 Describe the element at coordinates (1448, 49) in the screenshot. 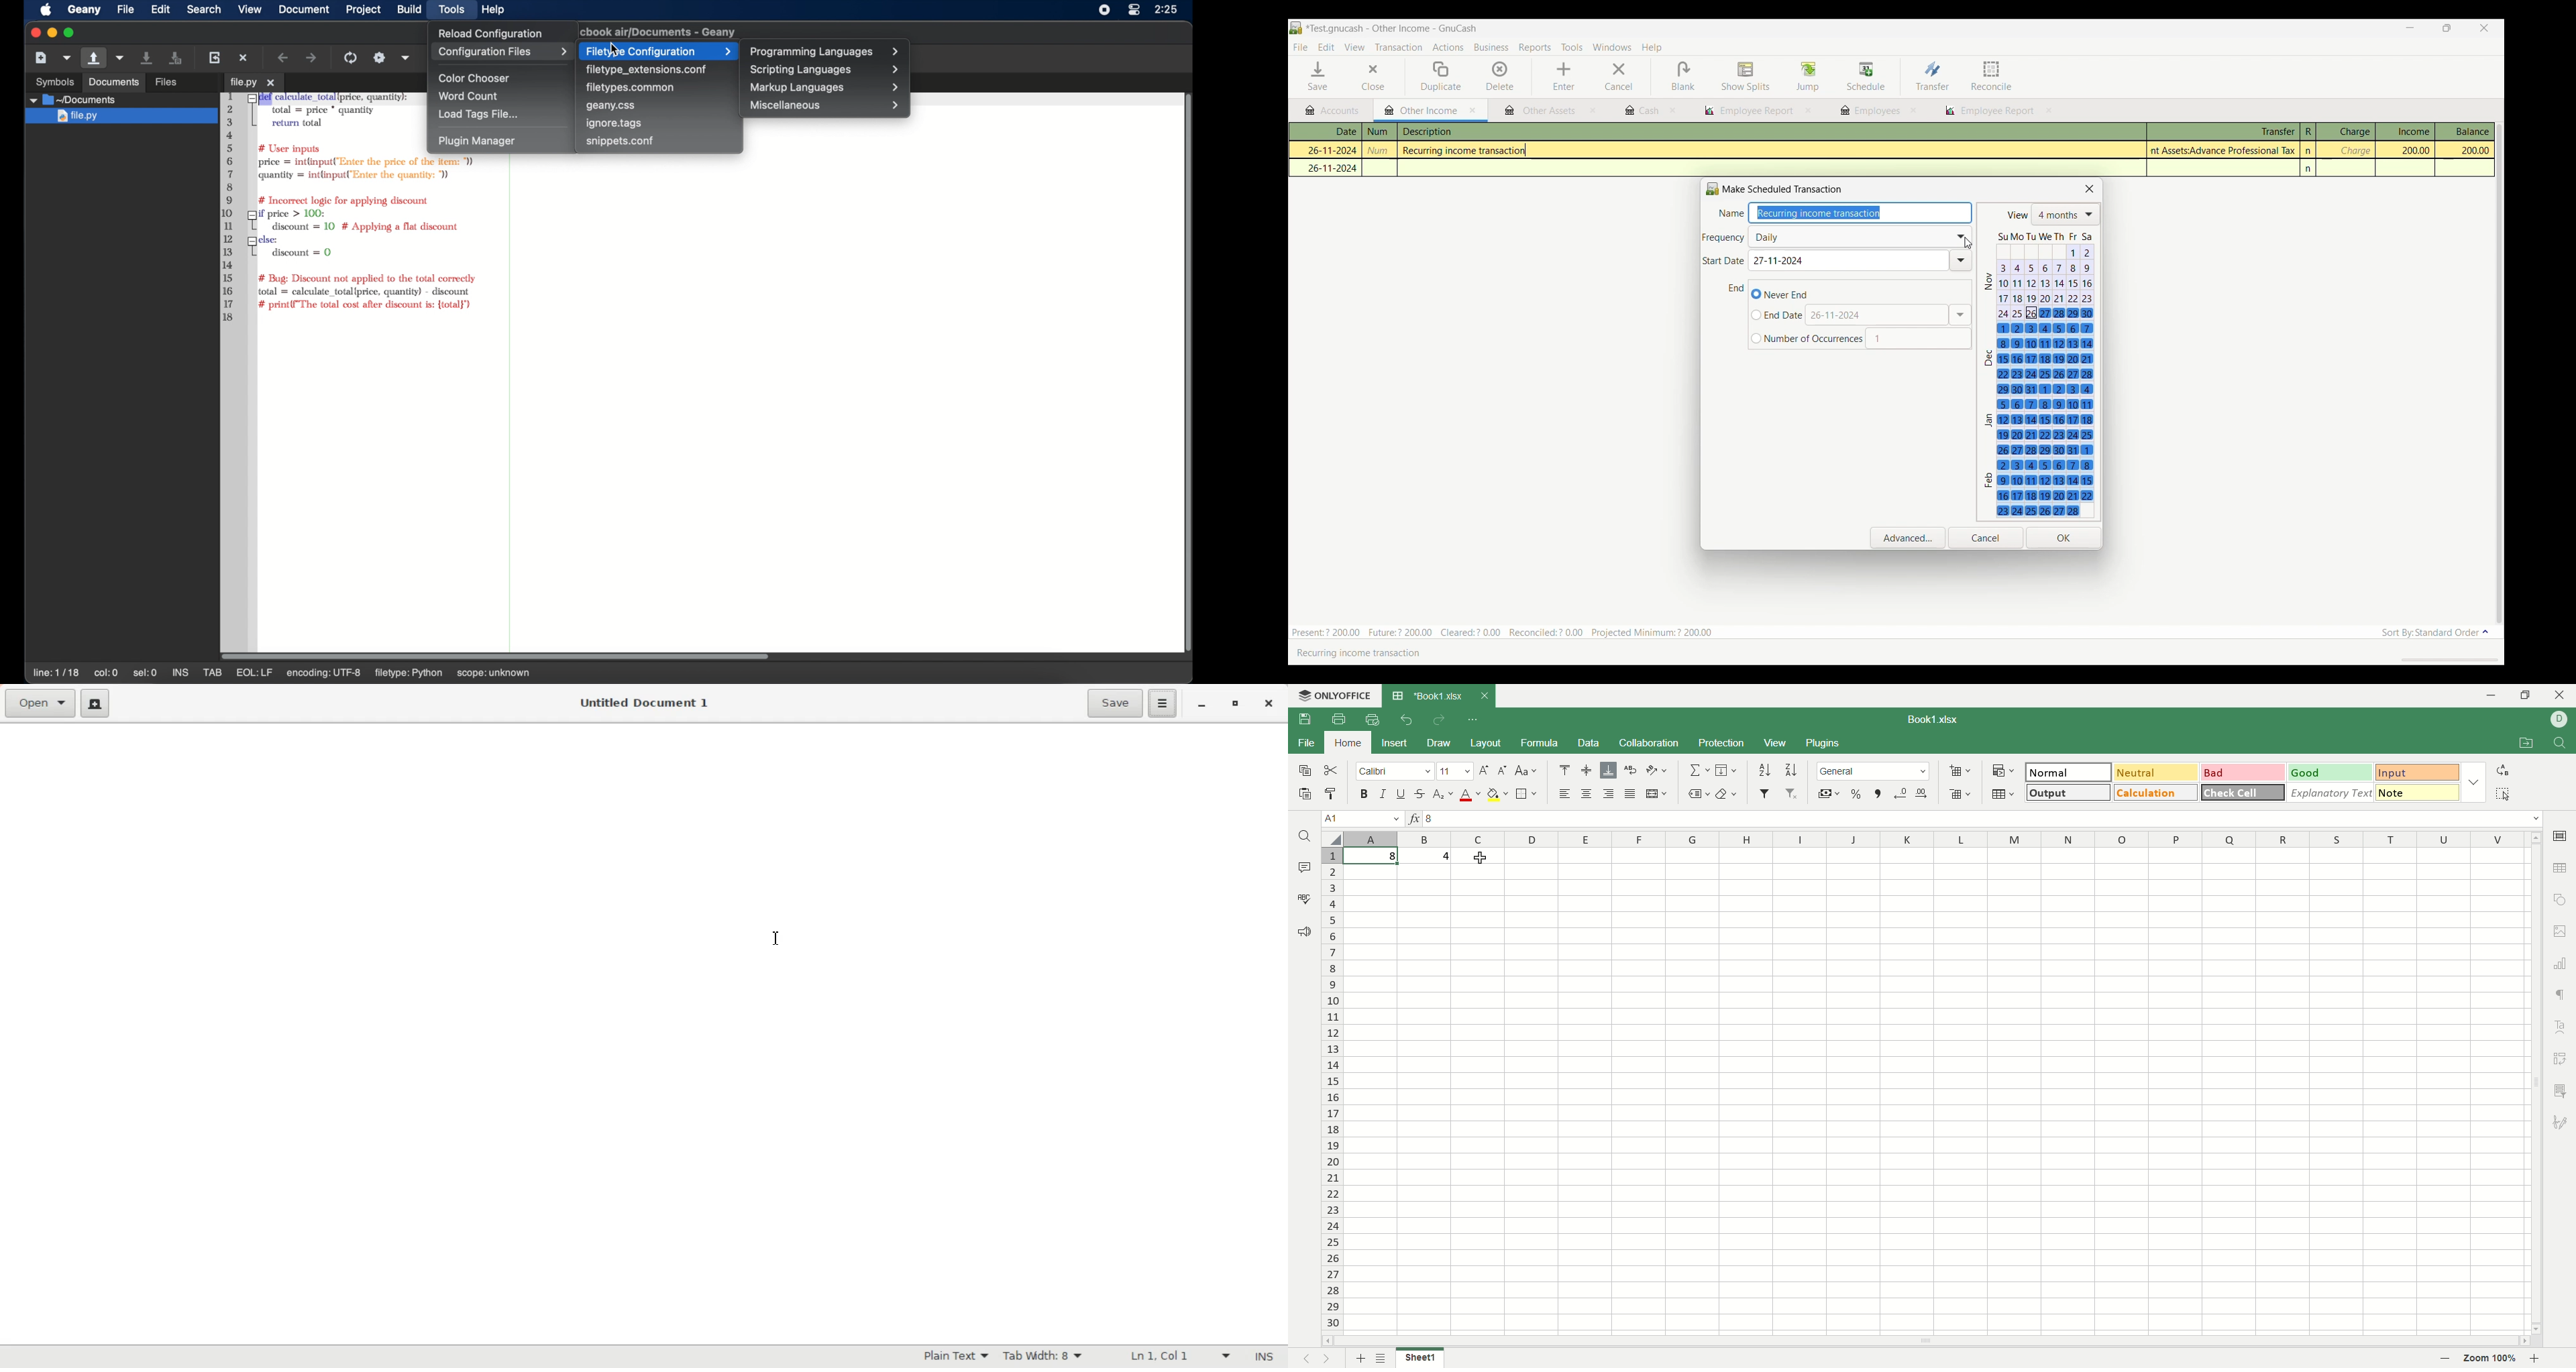

I see `Actions menu` at that location.